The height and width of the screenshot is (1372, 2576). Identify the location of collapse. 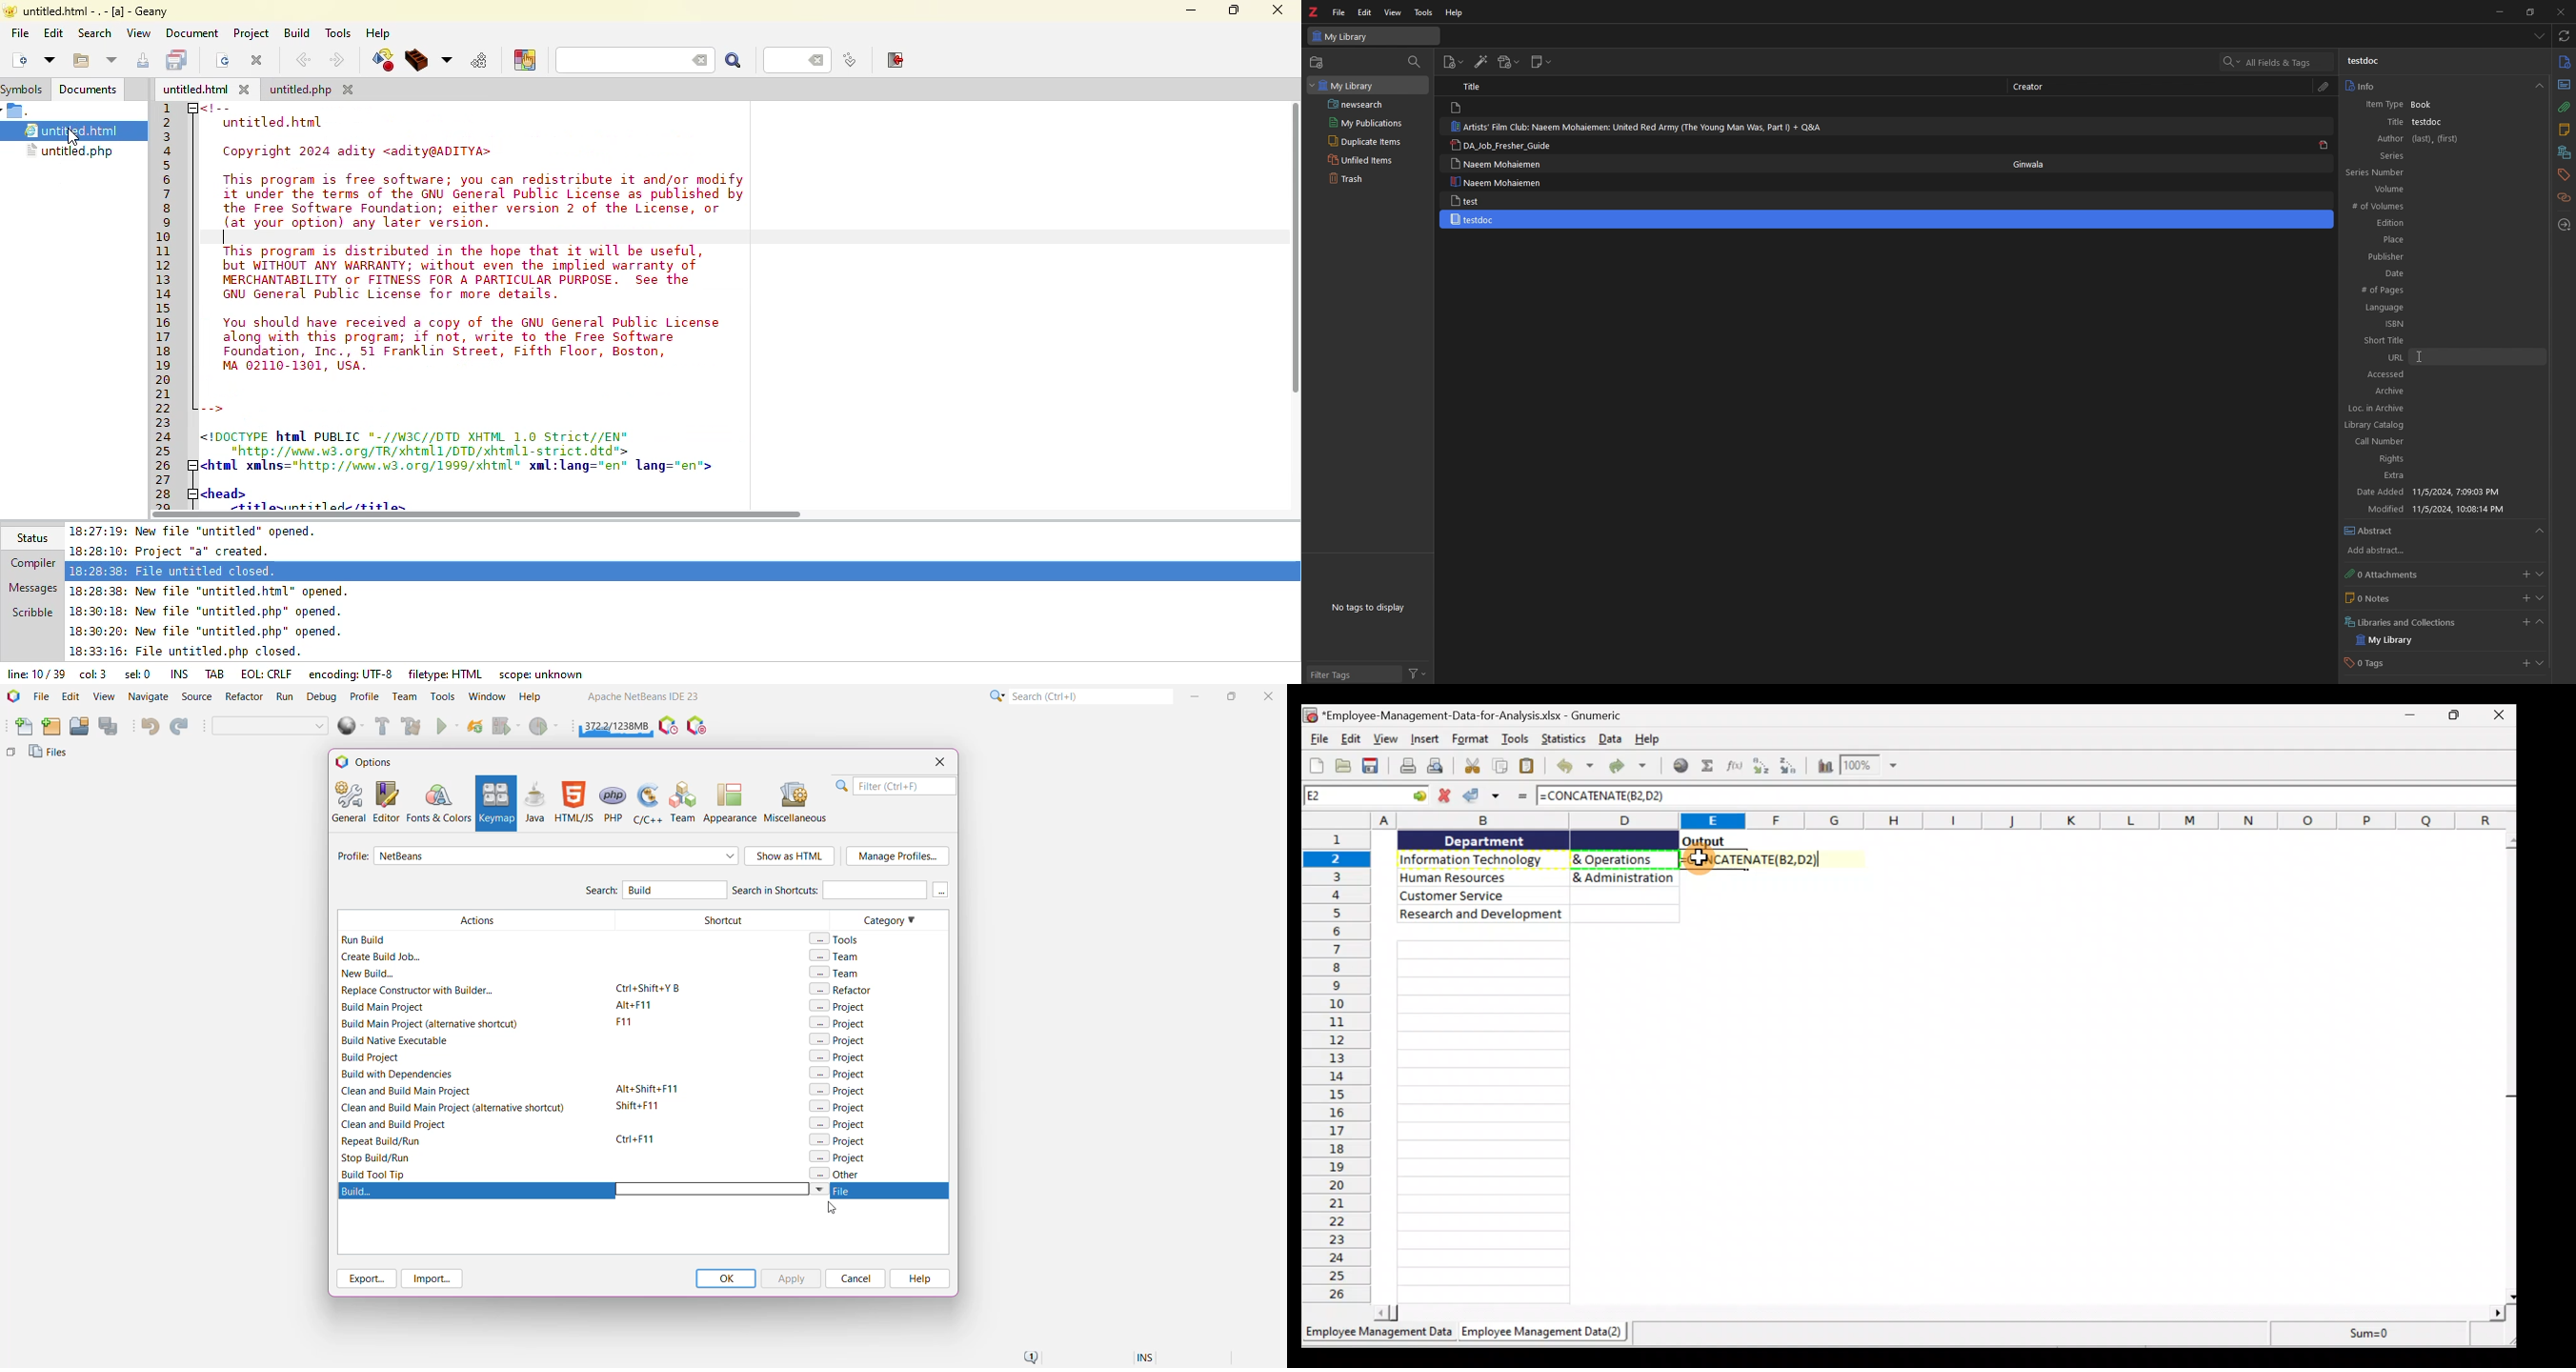
(2541, 622).